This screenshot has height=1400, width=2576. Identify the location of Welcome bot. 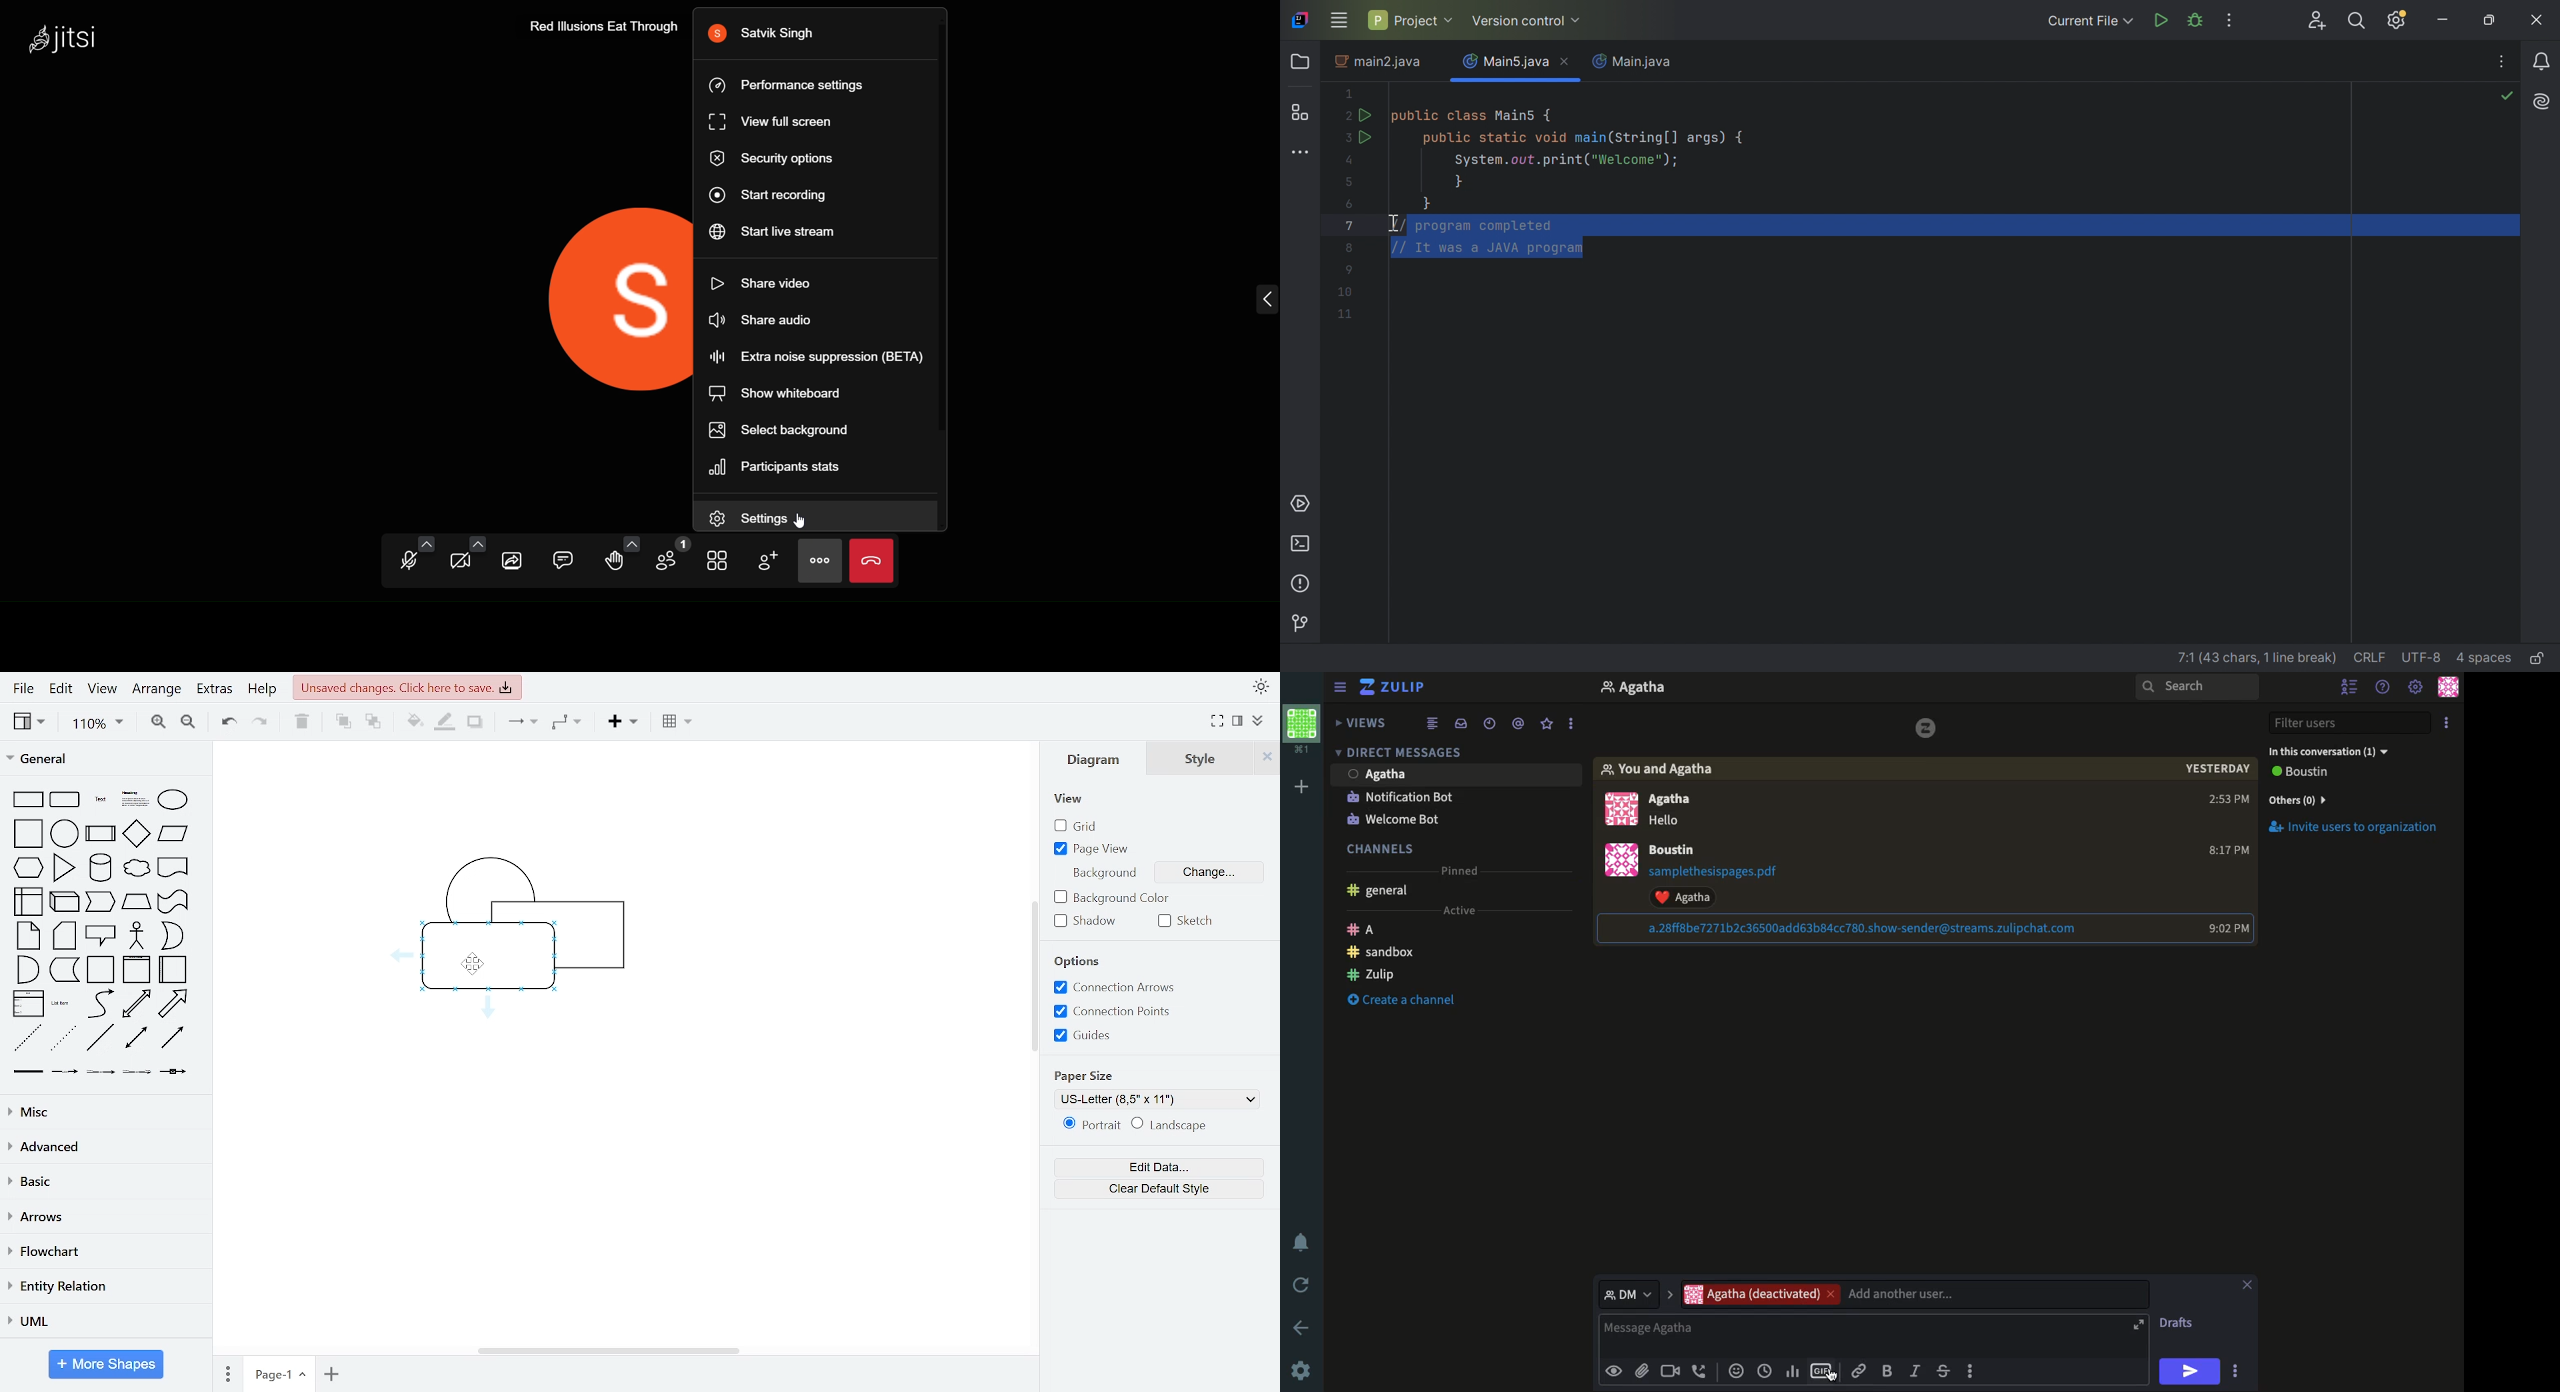
(1401, 818).